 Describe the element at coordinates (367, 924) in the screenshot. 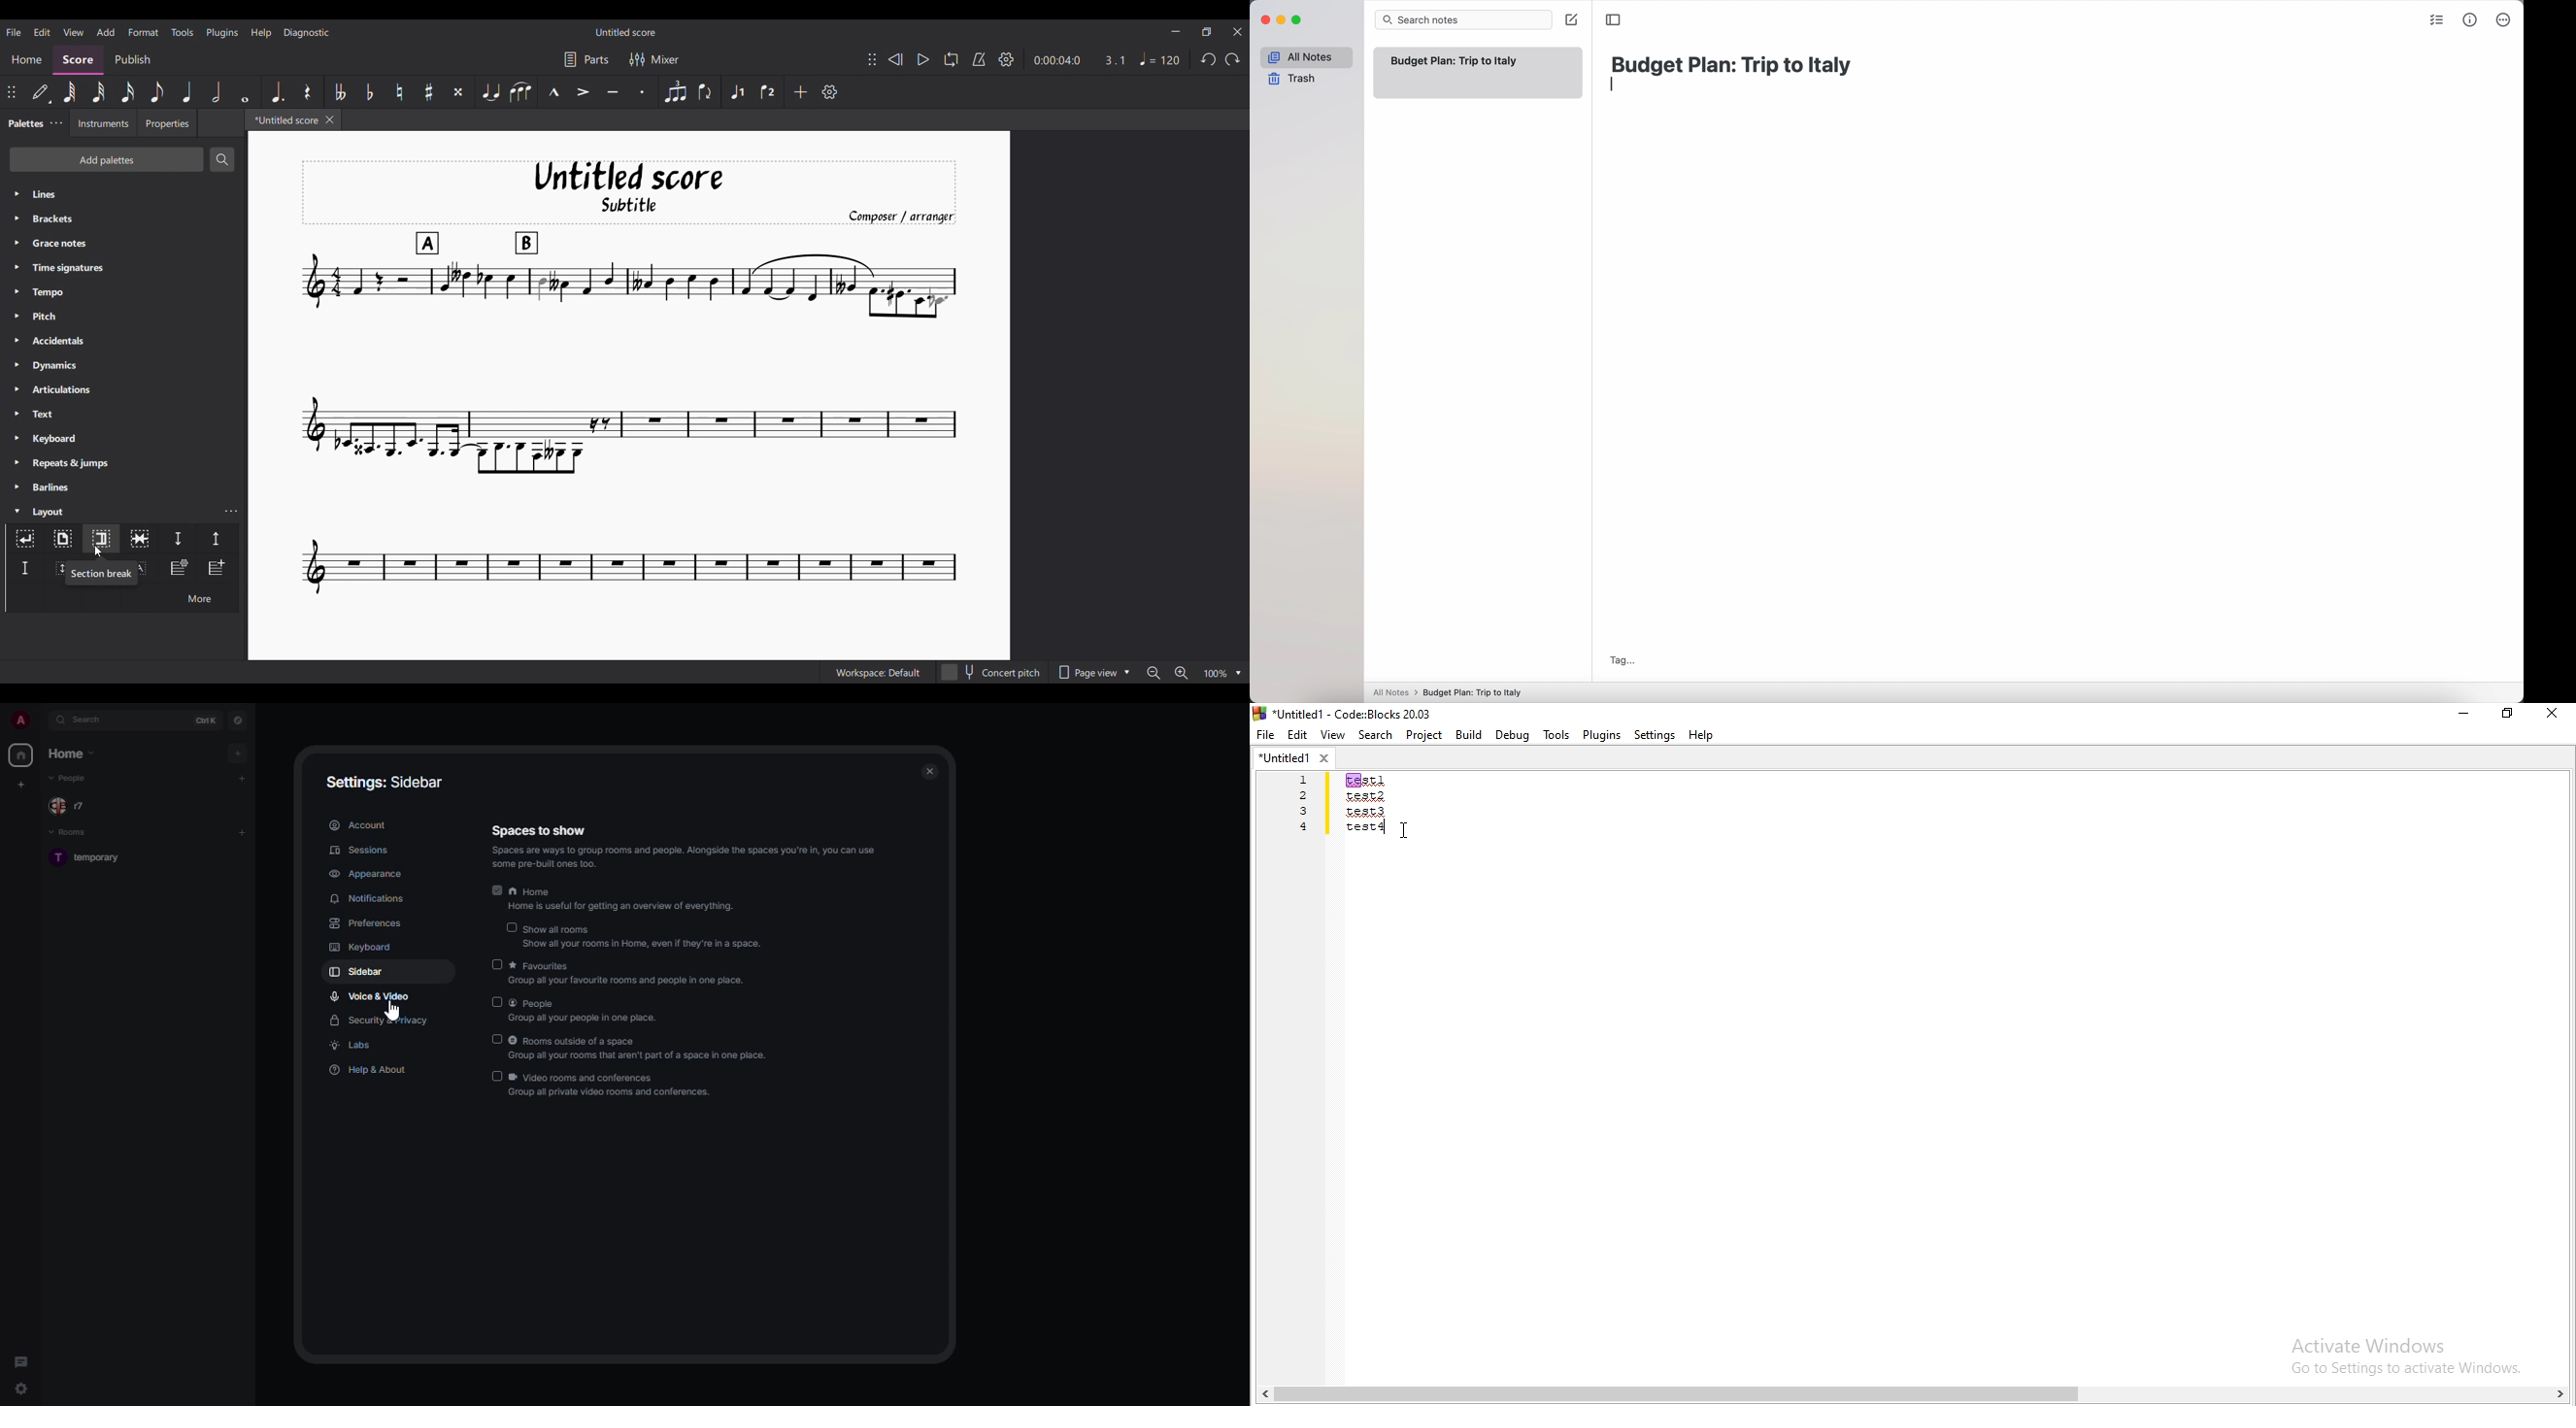

I see `preferences` at that location.